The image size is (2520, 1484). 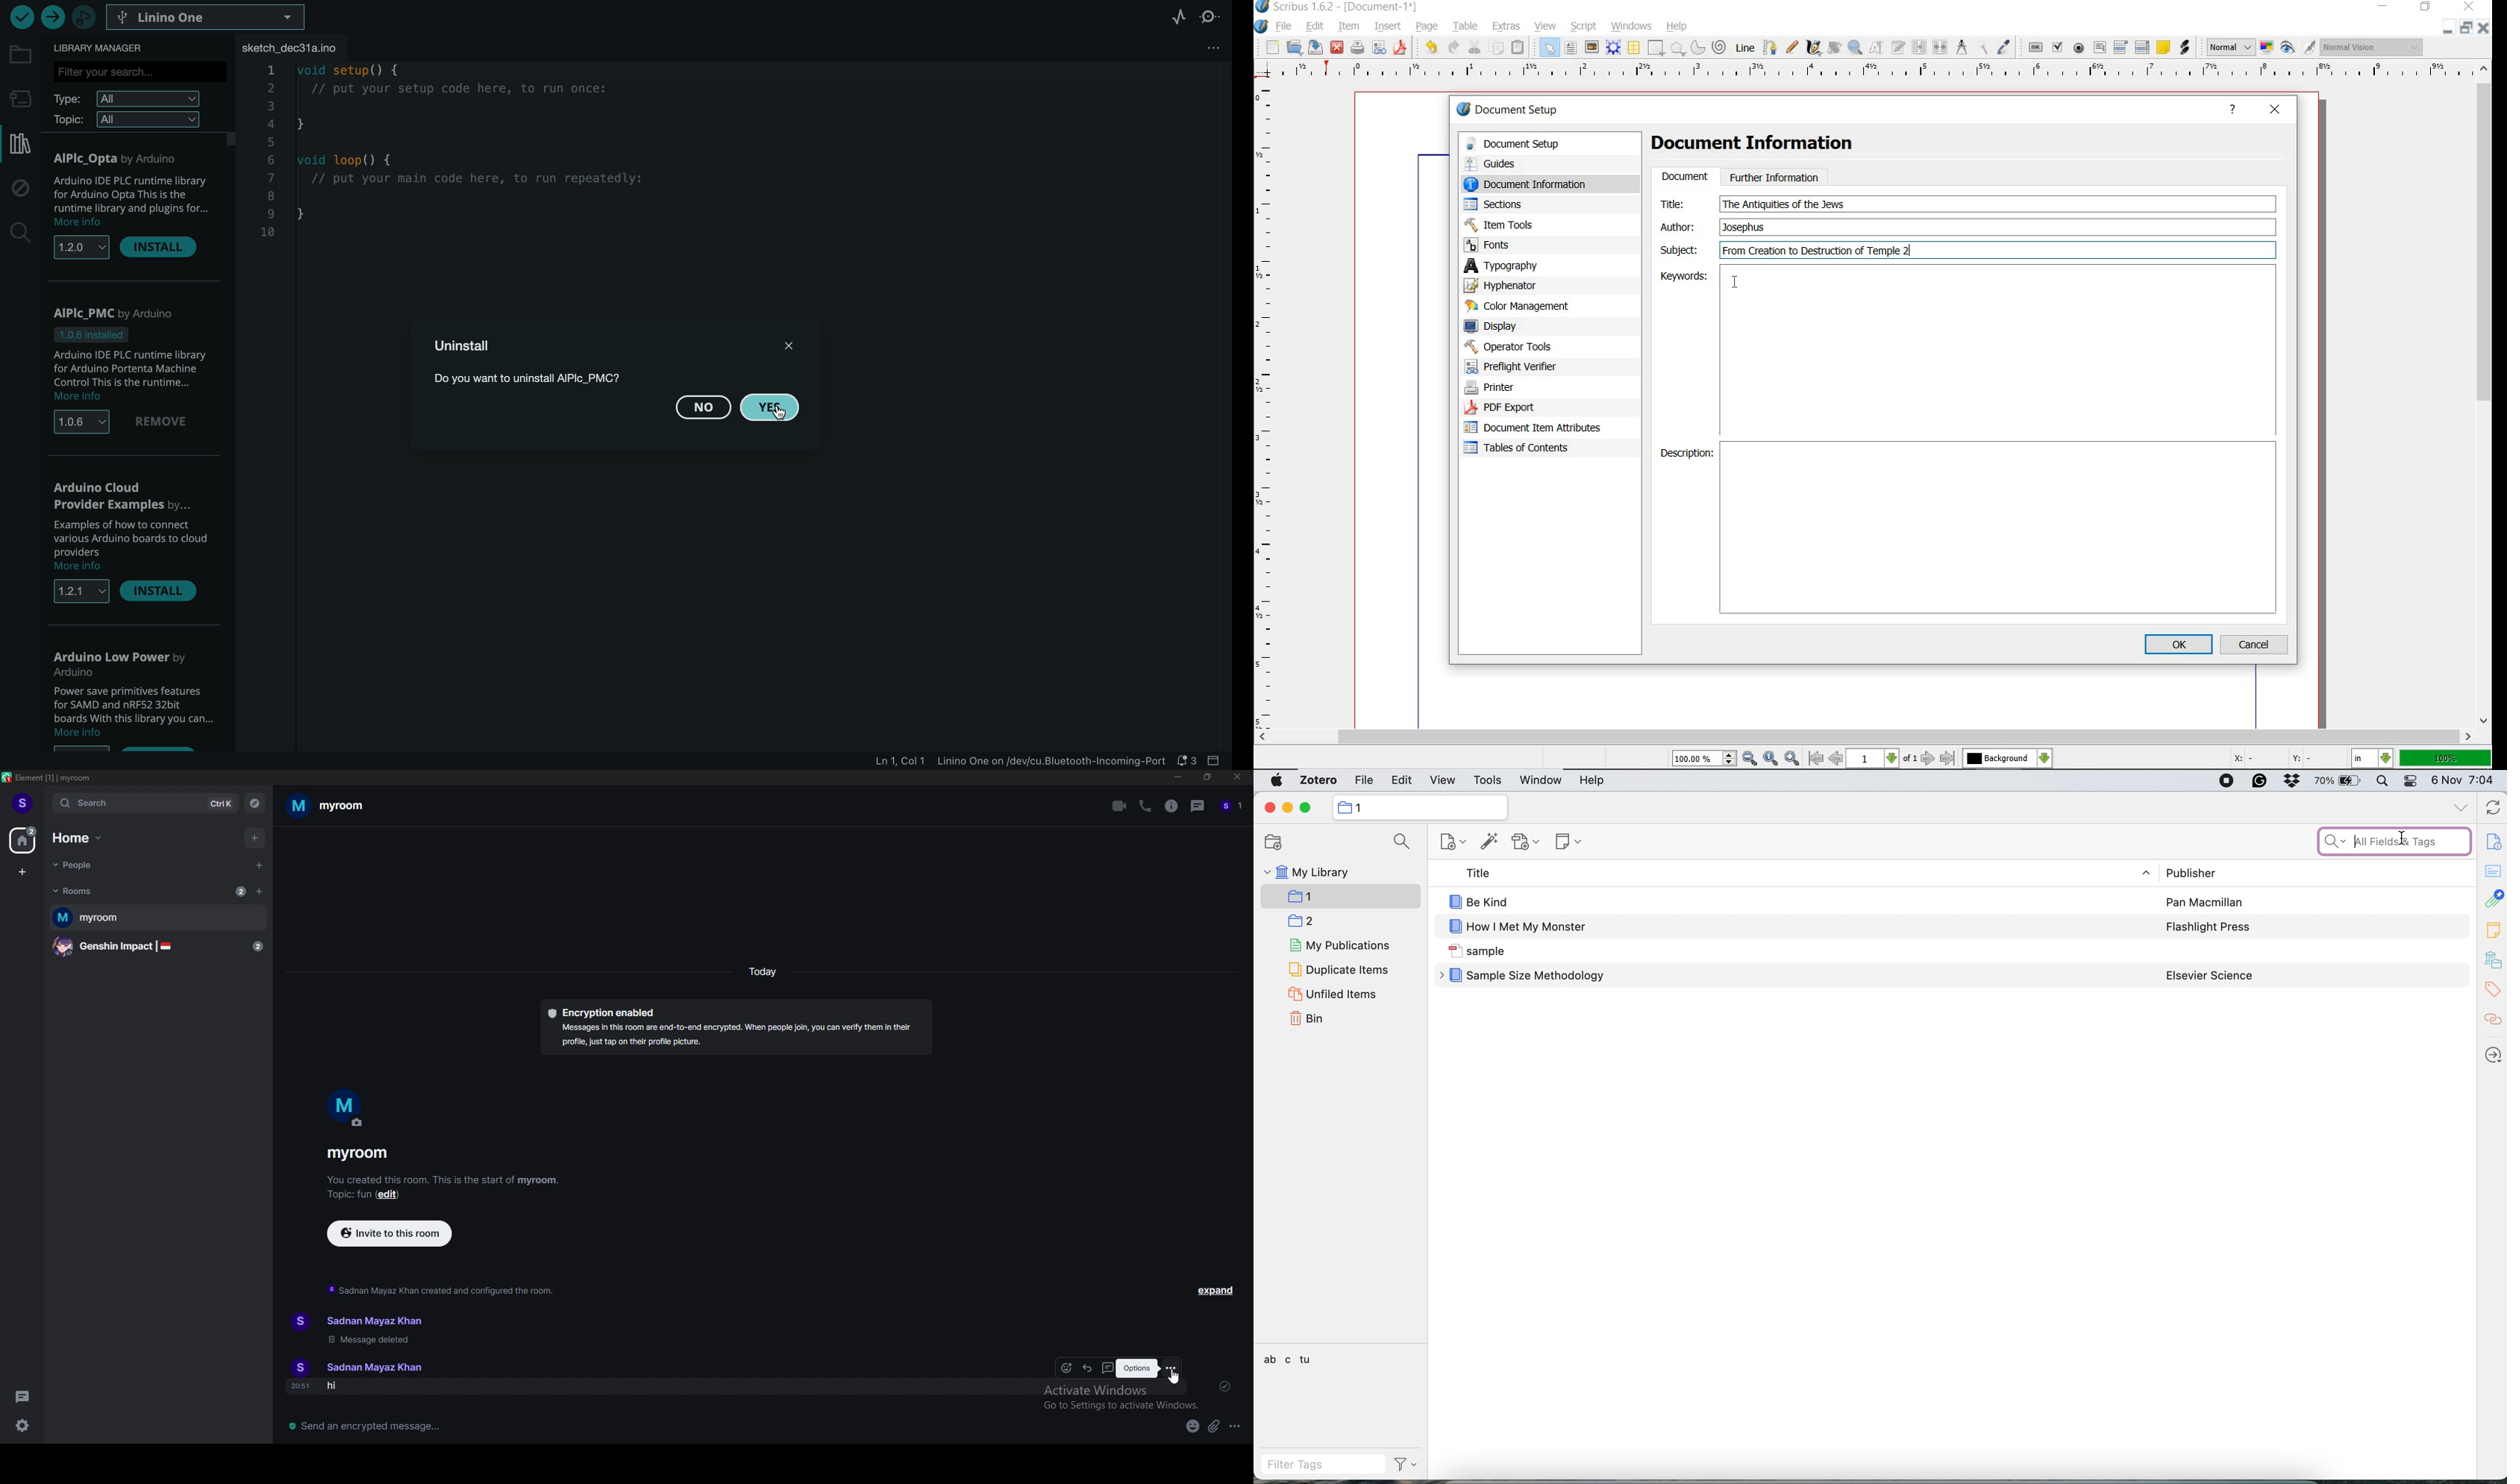 What do you see at coordinates (1362, 808) in the screenshot?
I see `1` at bounding box center [1362, 808].